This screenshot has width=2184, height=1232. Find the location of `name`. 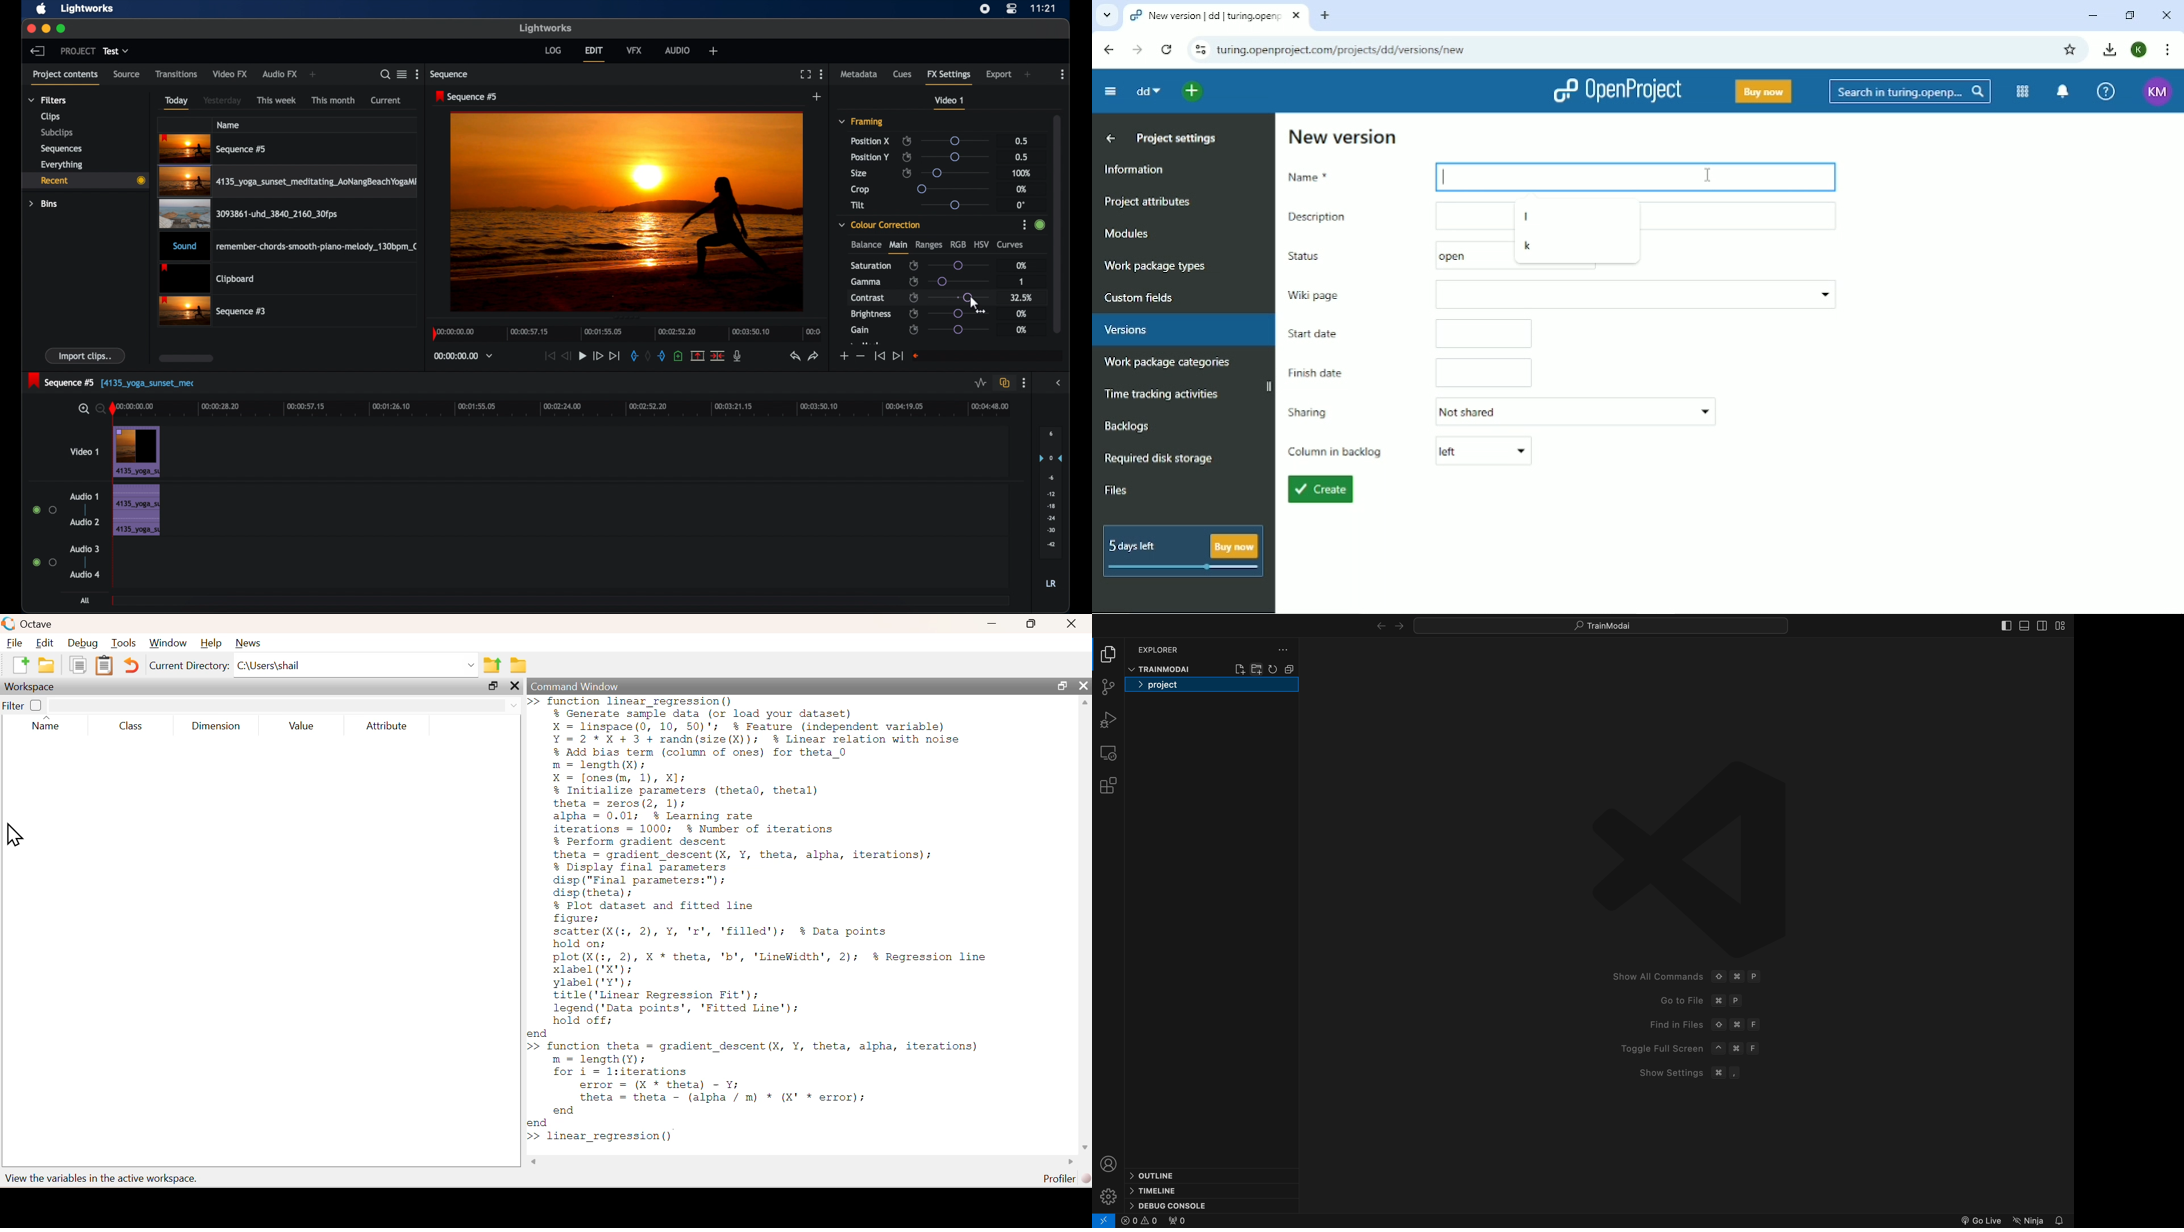

name is located at coordinates (229, 125).